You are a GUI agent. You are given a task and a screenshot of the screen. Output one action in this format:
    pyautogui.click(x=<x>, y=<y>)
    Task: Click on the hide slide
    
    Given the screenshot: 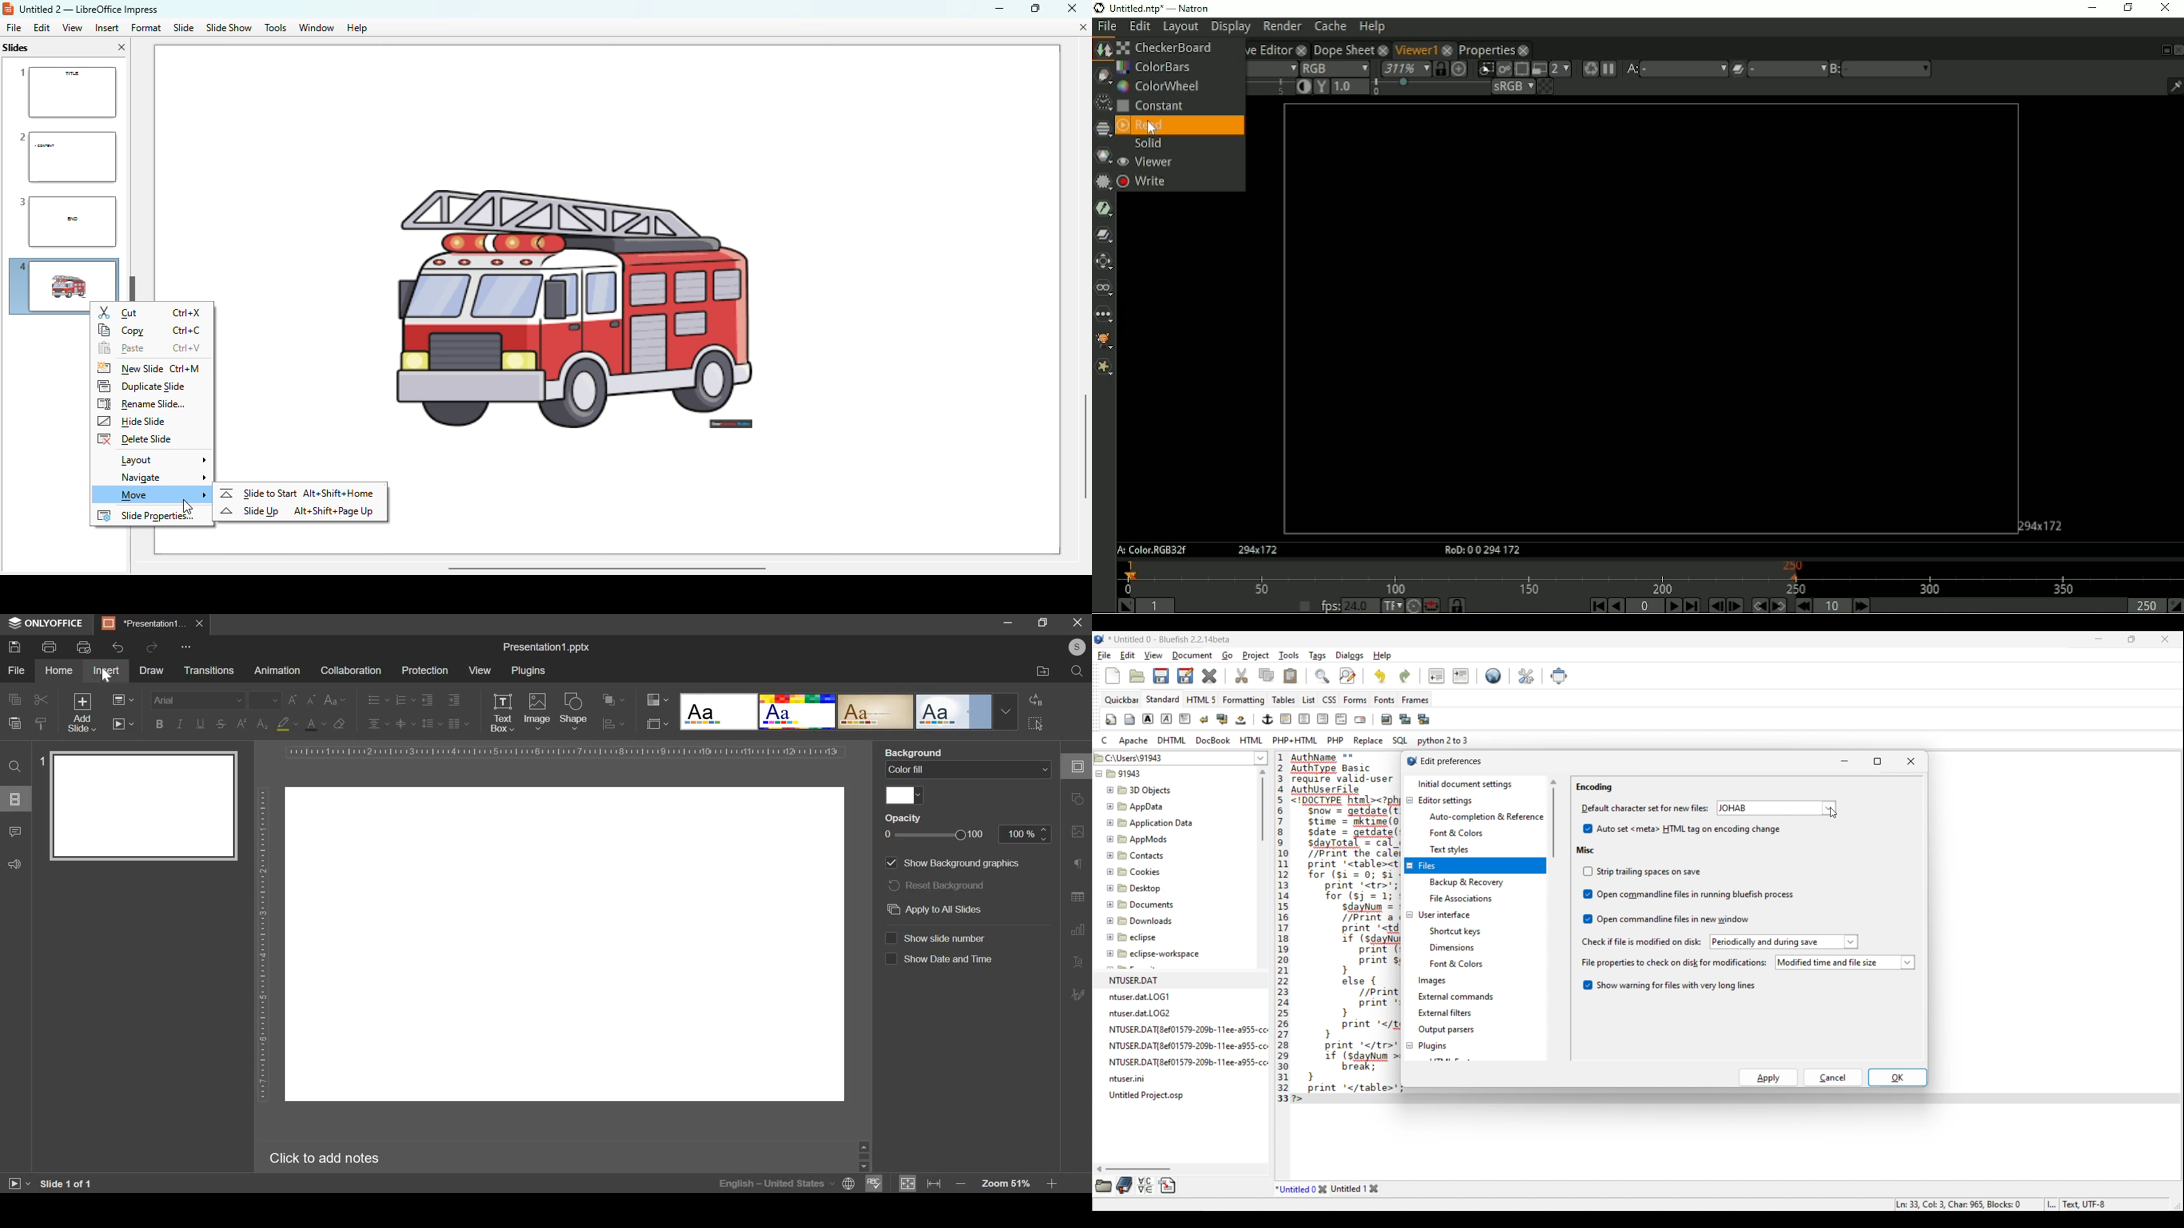 What is the action you would take?
    pyautogui.click(x=133, y=422)
    